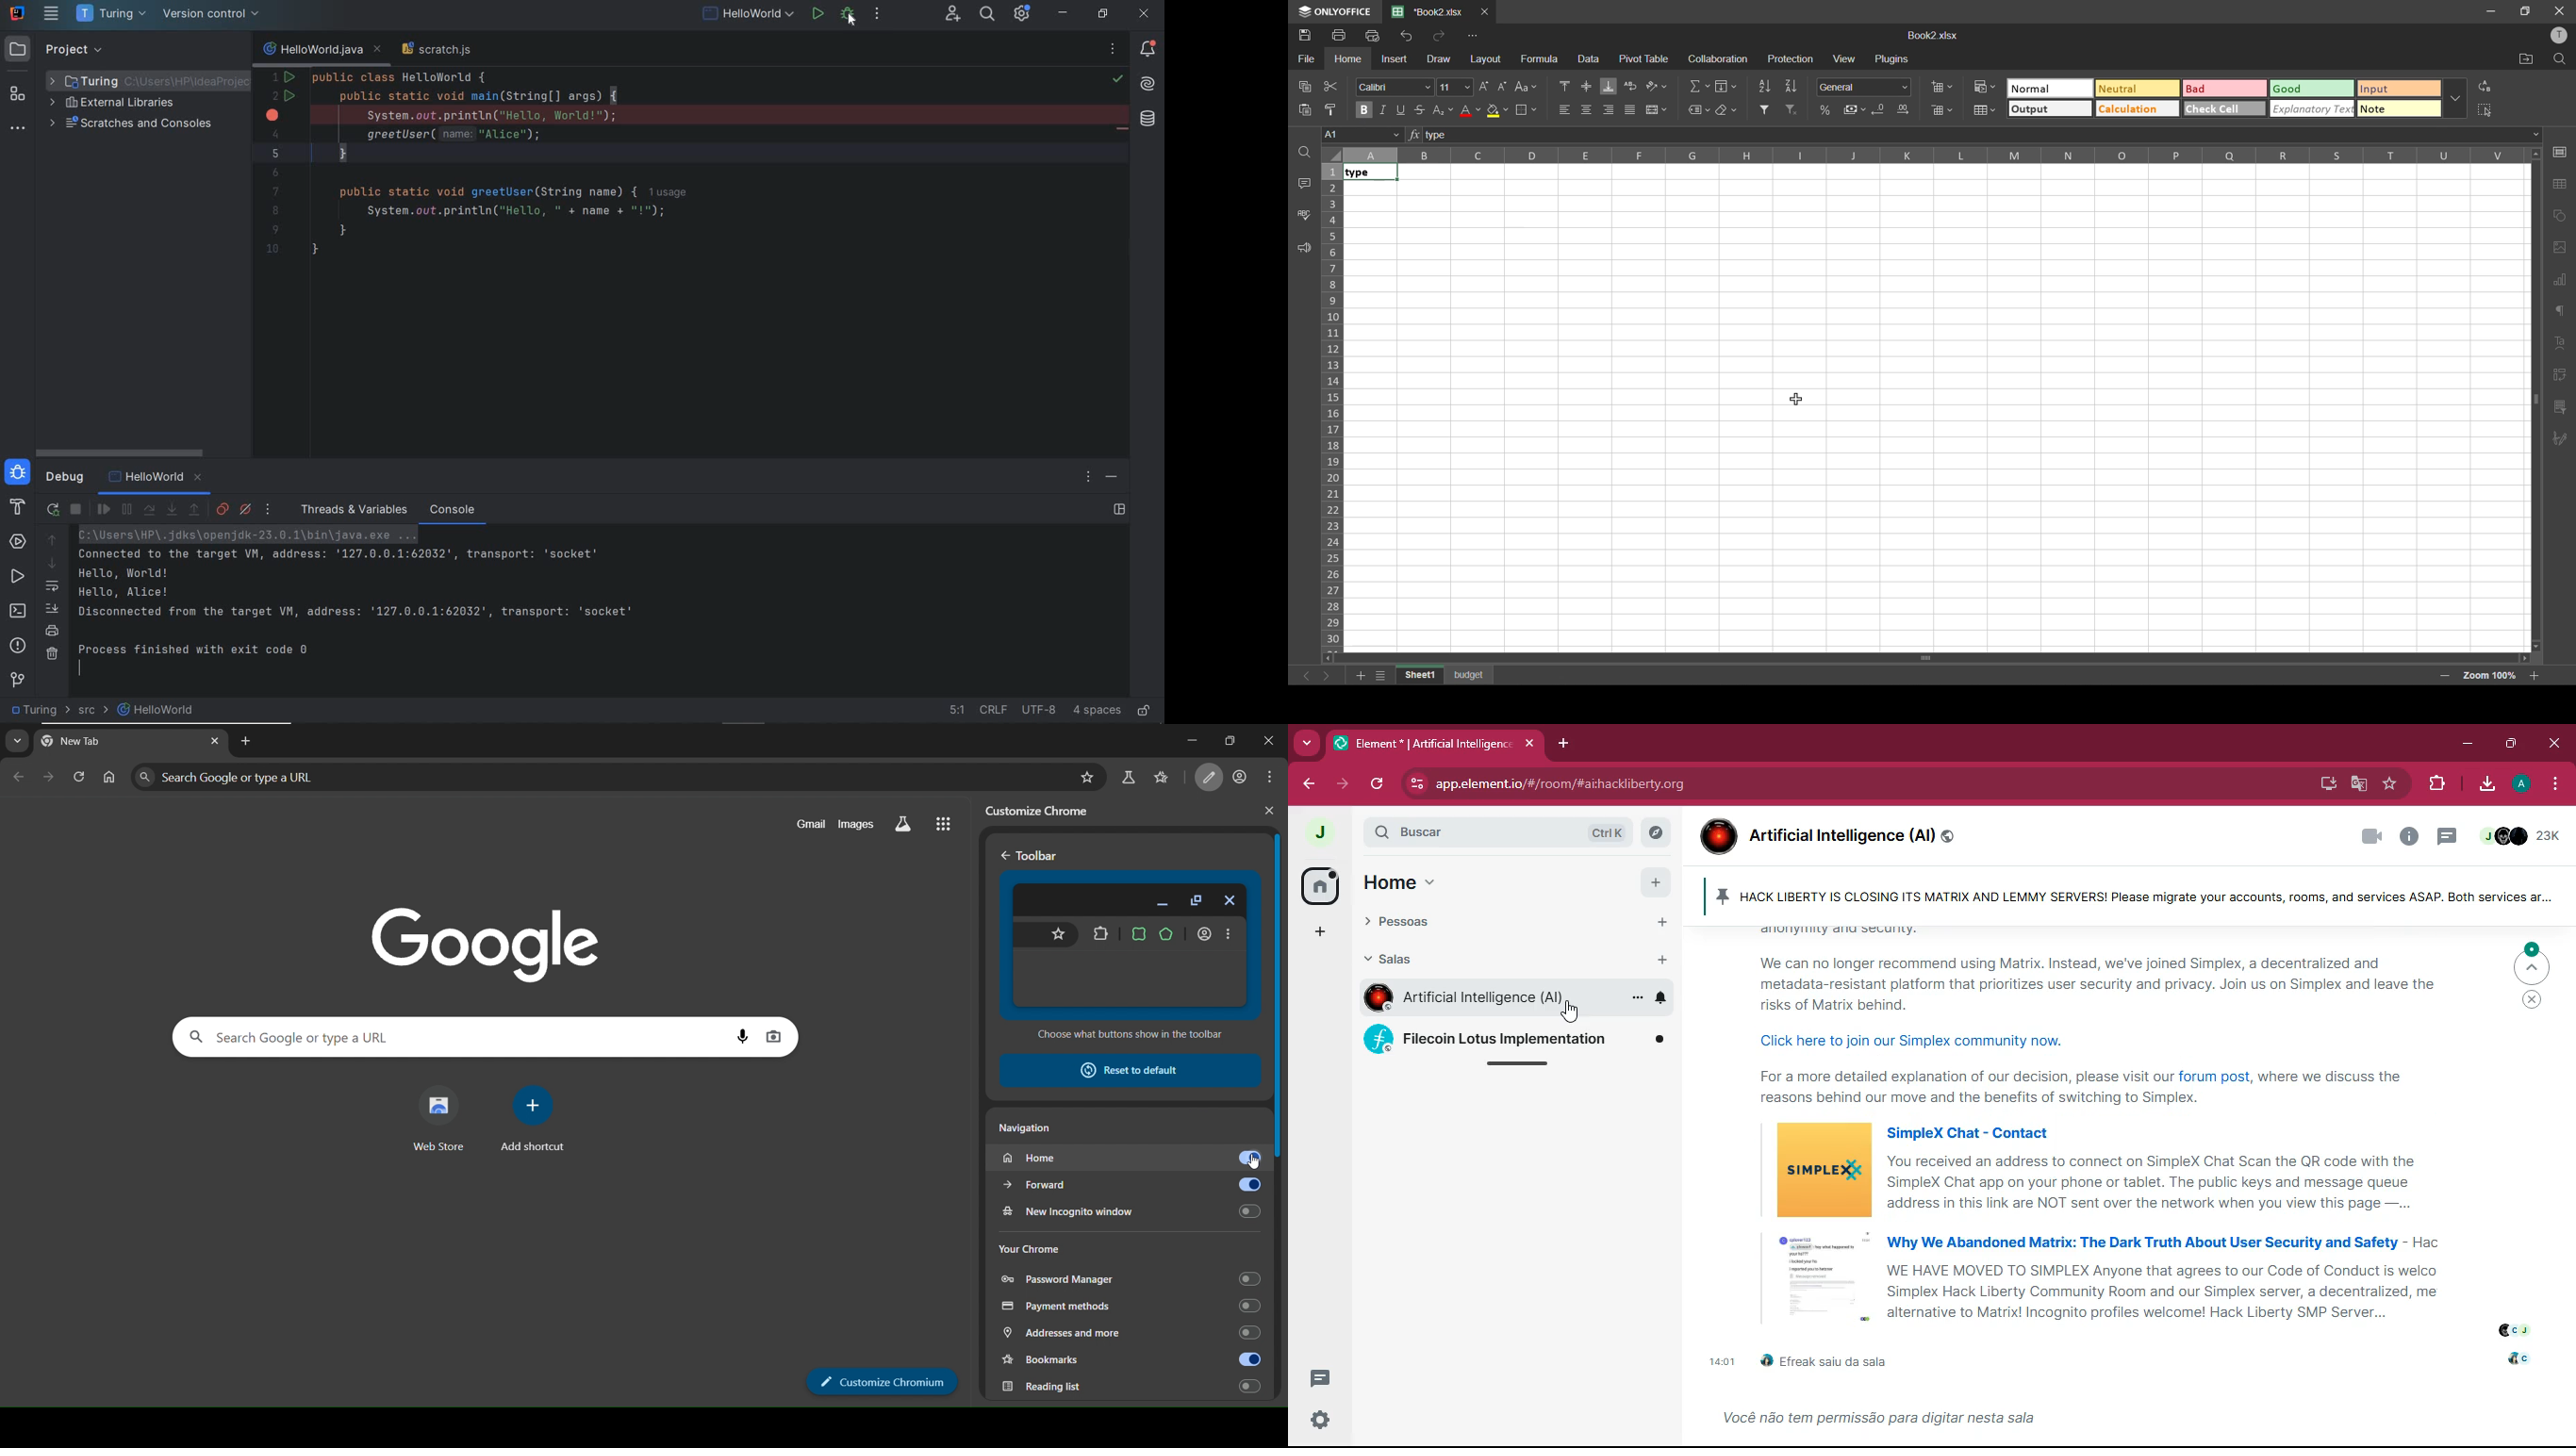 Image resolution: width=2576 pixels, height=1456 pixels. I want to click on delete cells, so click(1943, 113).